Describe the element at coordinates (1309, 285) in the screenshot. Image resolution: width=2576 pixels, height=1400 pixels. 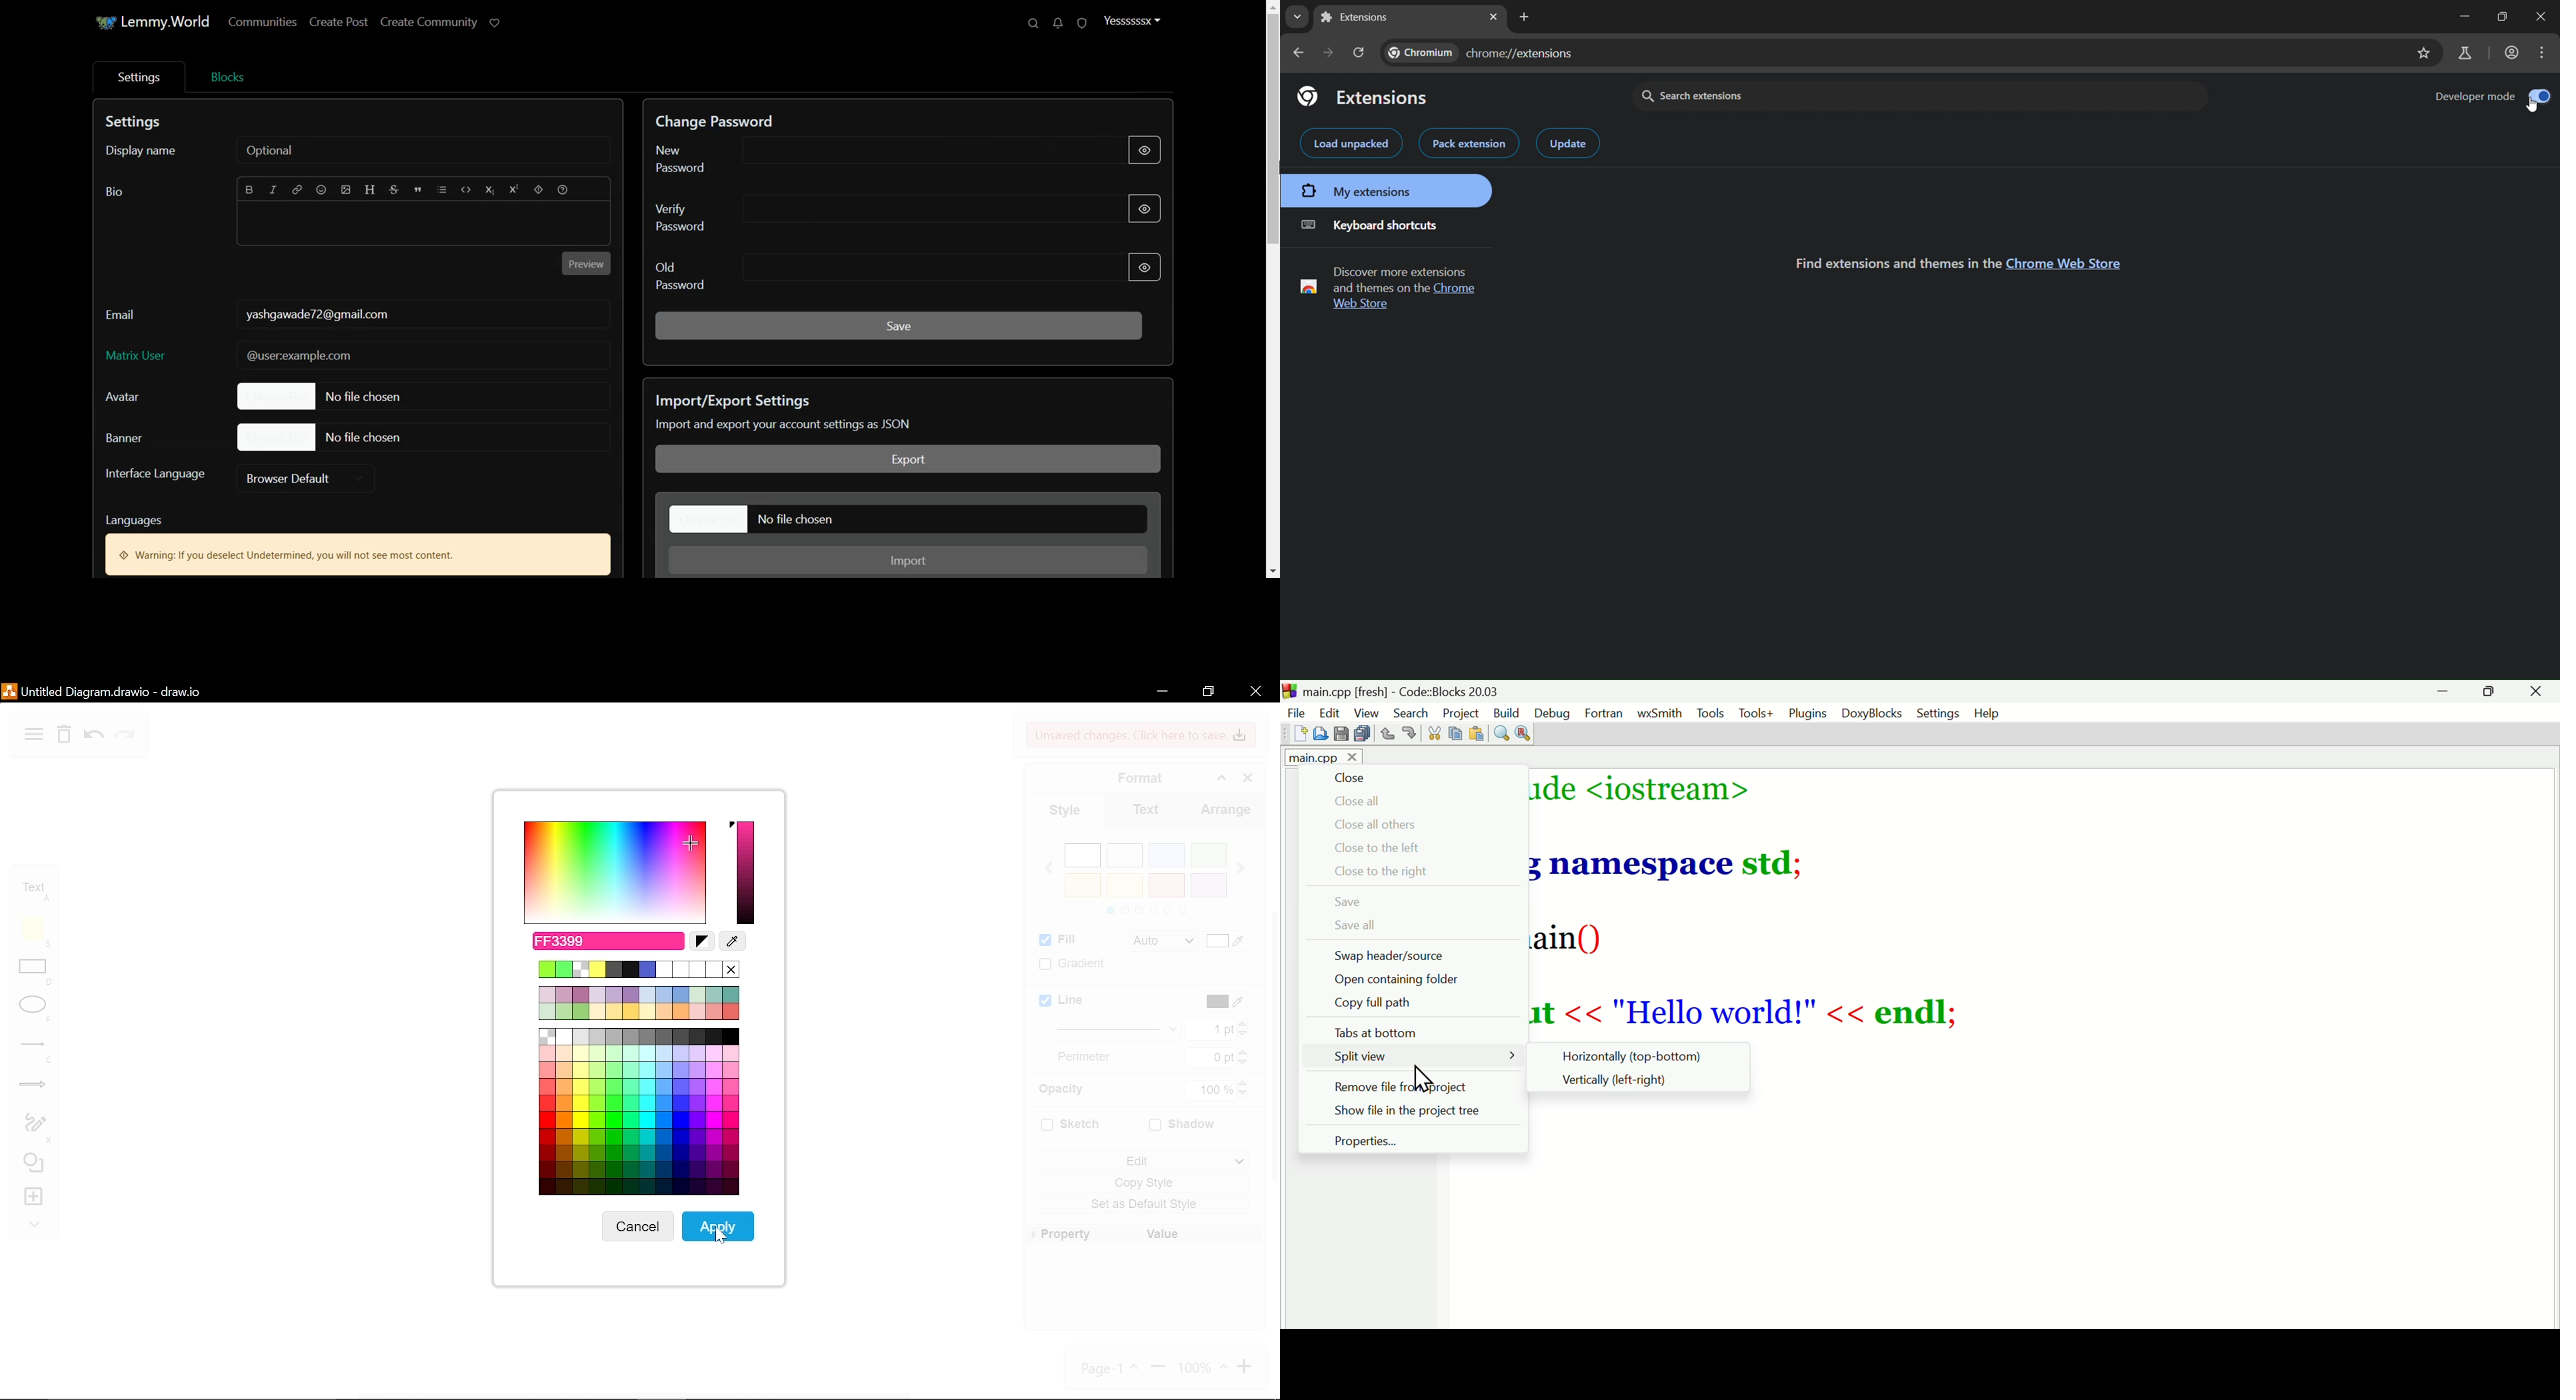
I see `icon` at that location.